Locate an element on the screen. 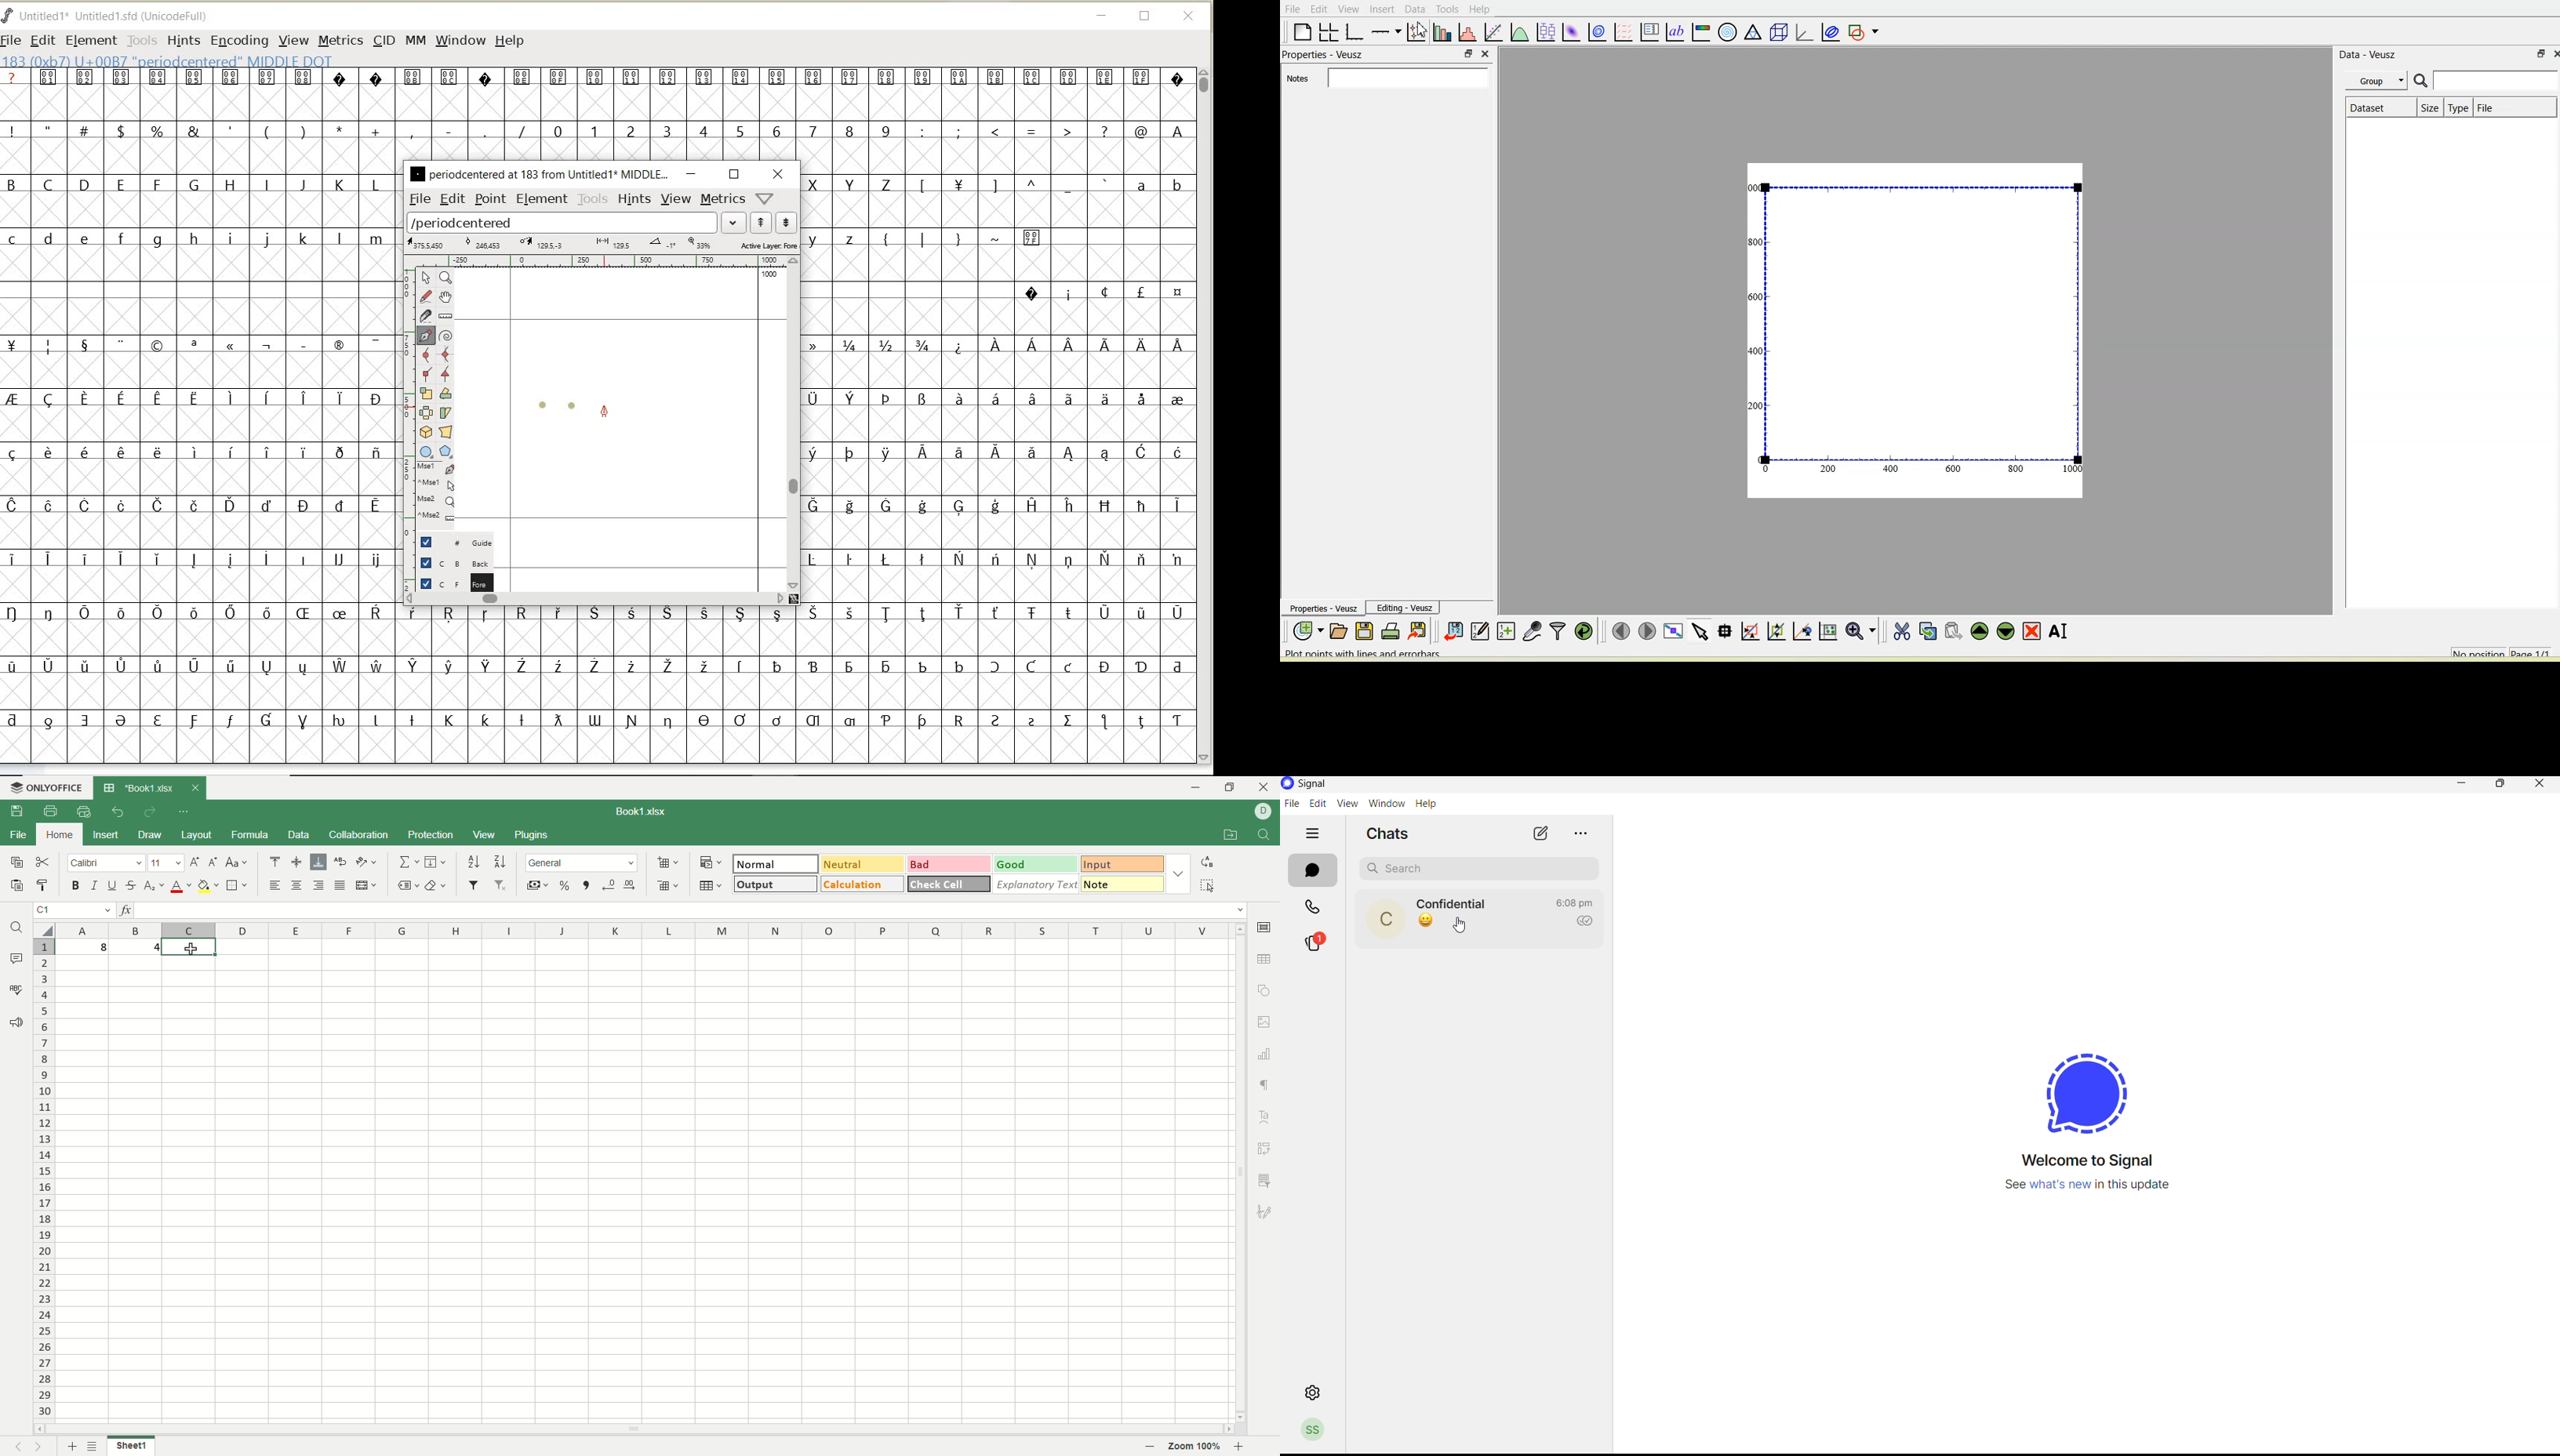  draw is located at coordinates (149, 834).